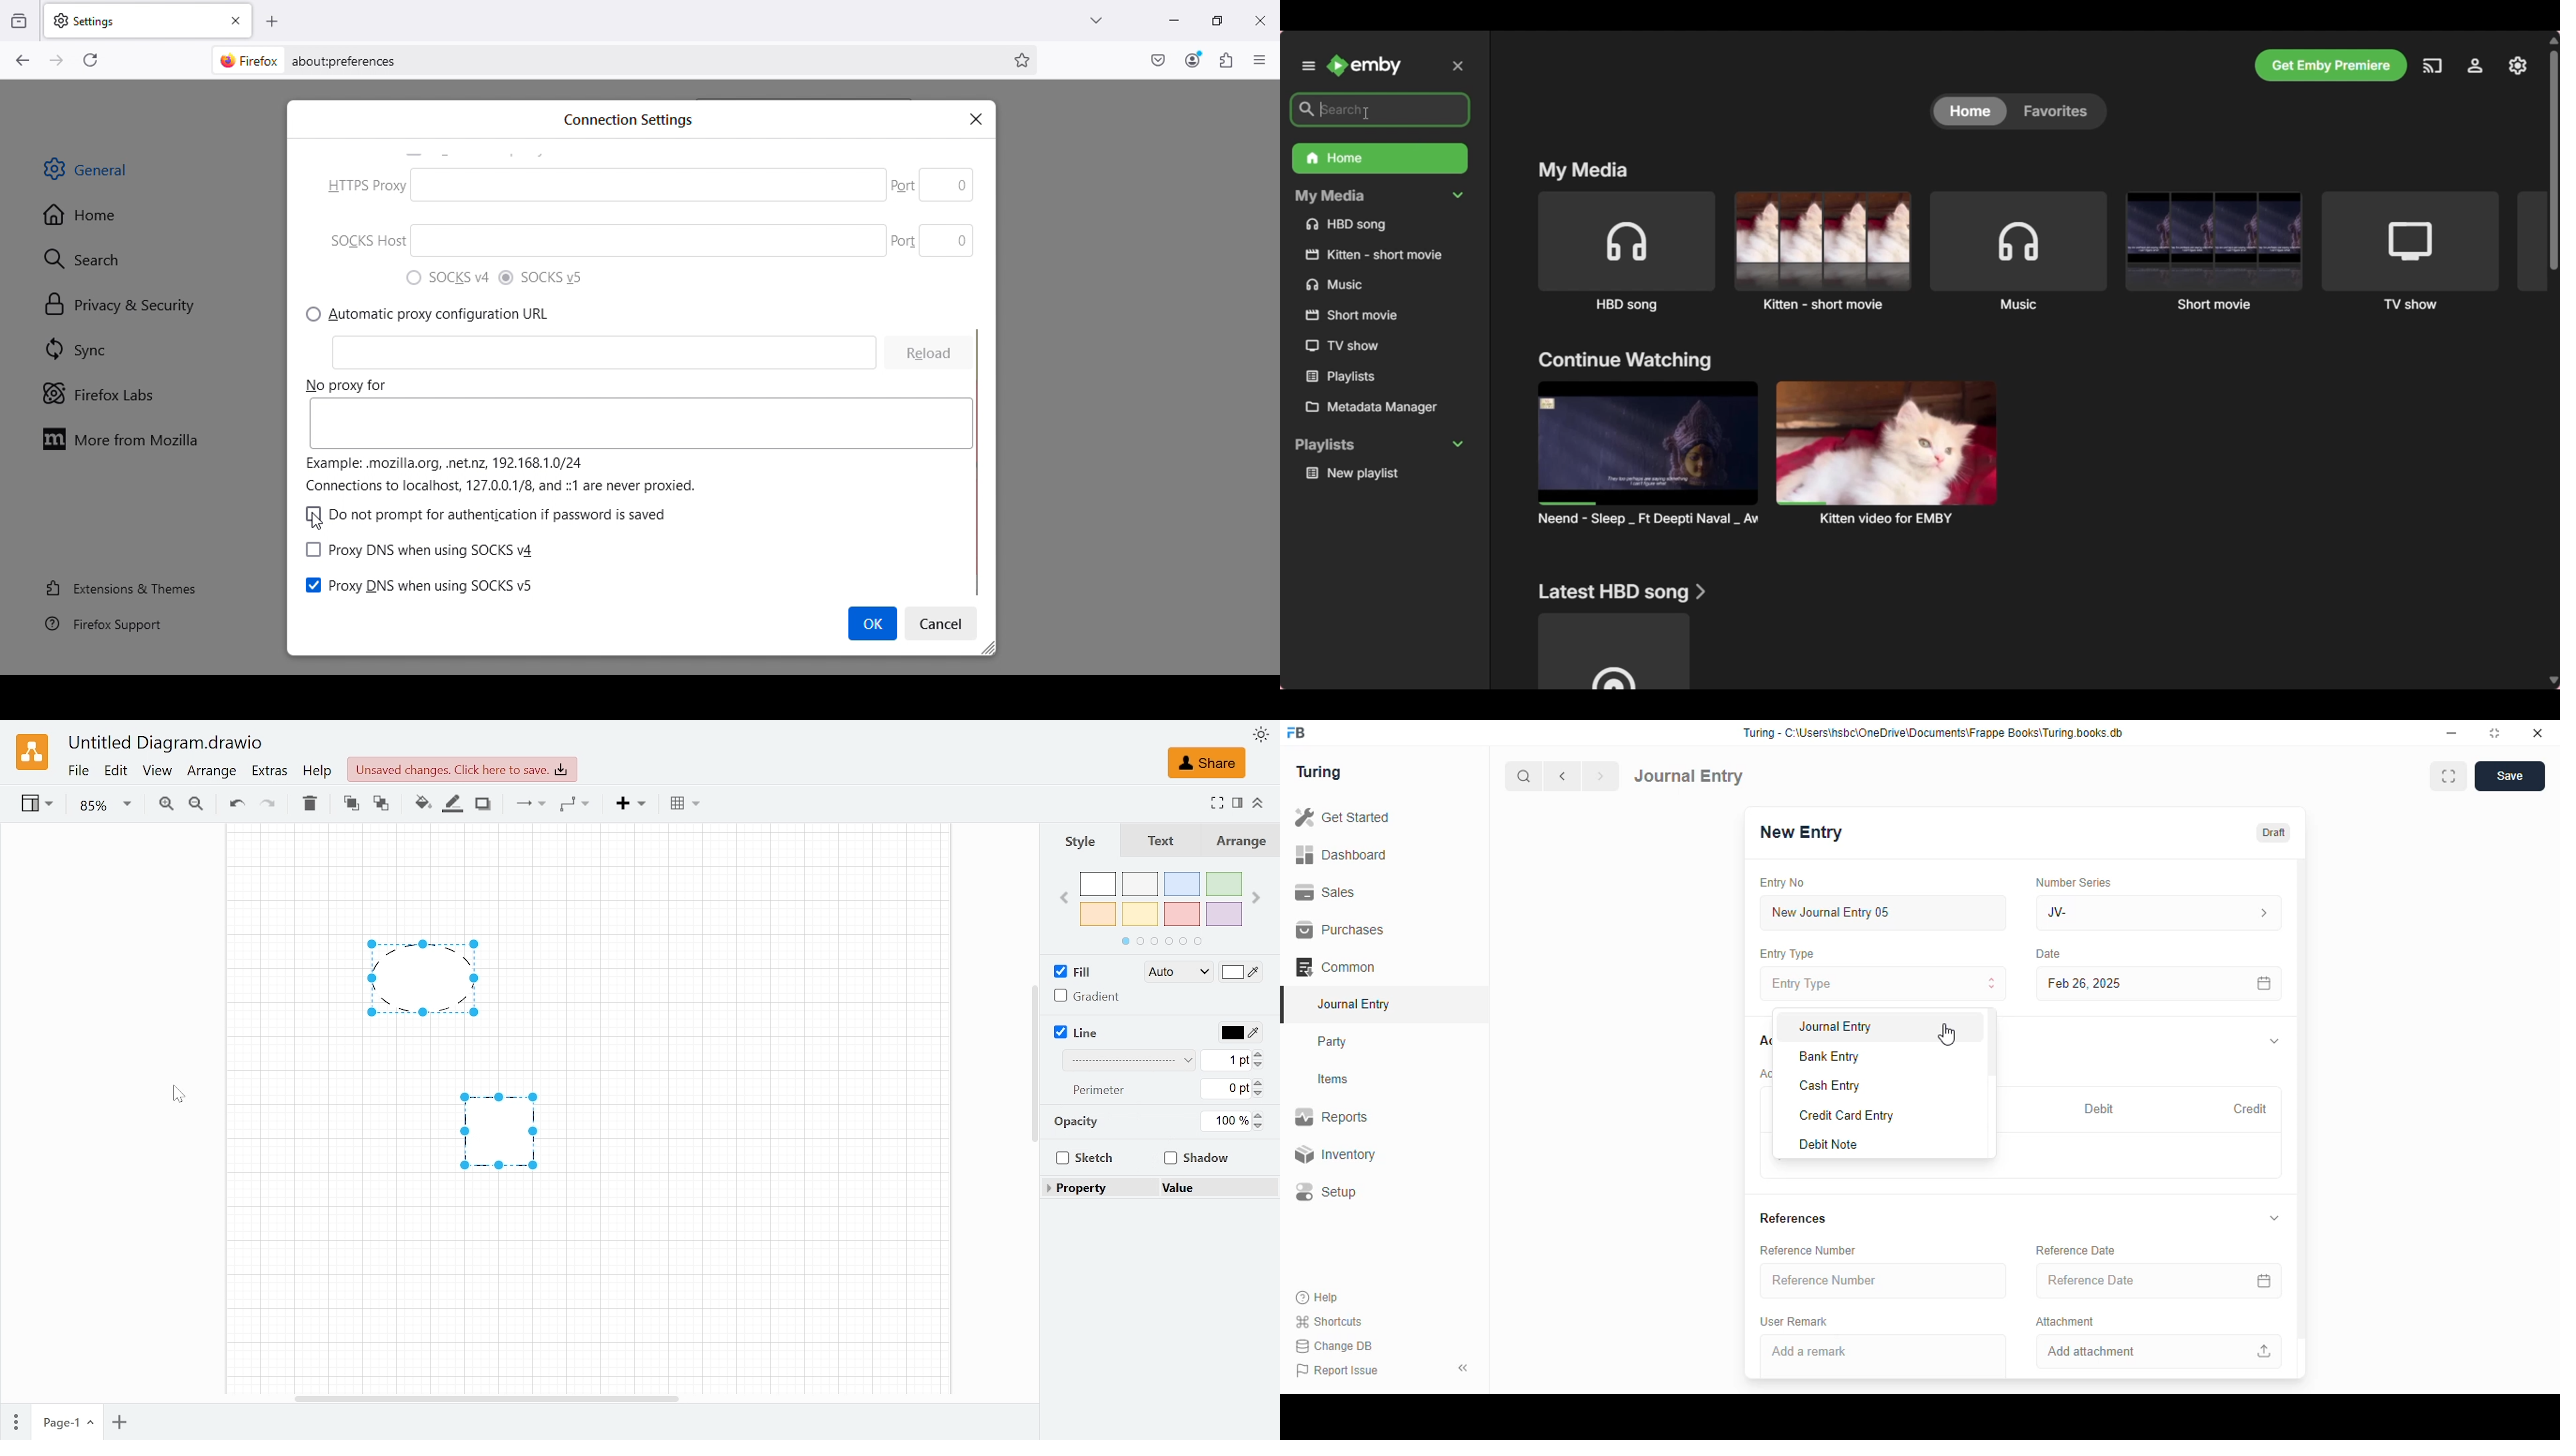 Image resolution: width=2576 pixels, height=1456 pixels. What do you see at coordinates (1800, 832) in the screenshot?
I see `new entry` at bounding box center [1800, 832].